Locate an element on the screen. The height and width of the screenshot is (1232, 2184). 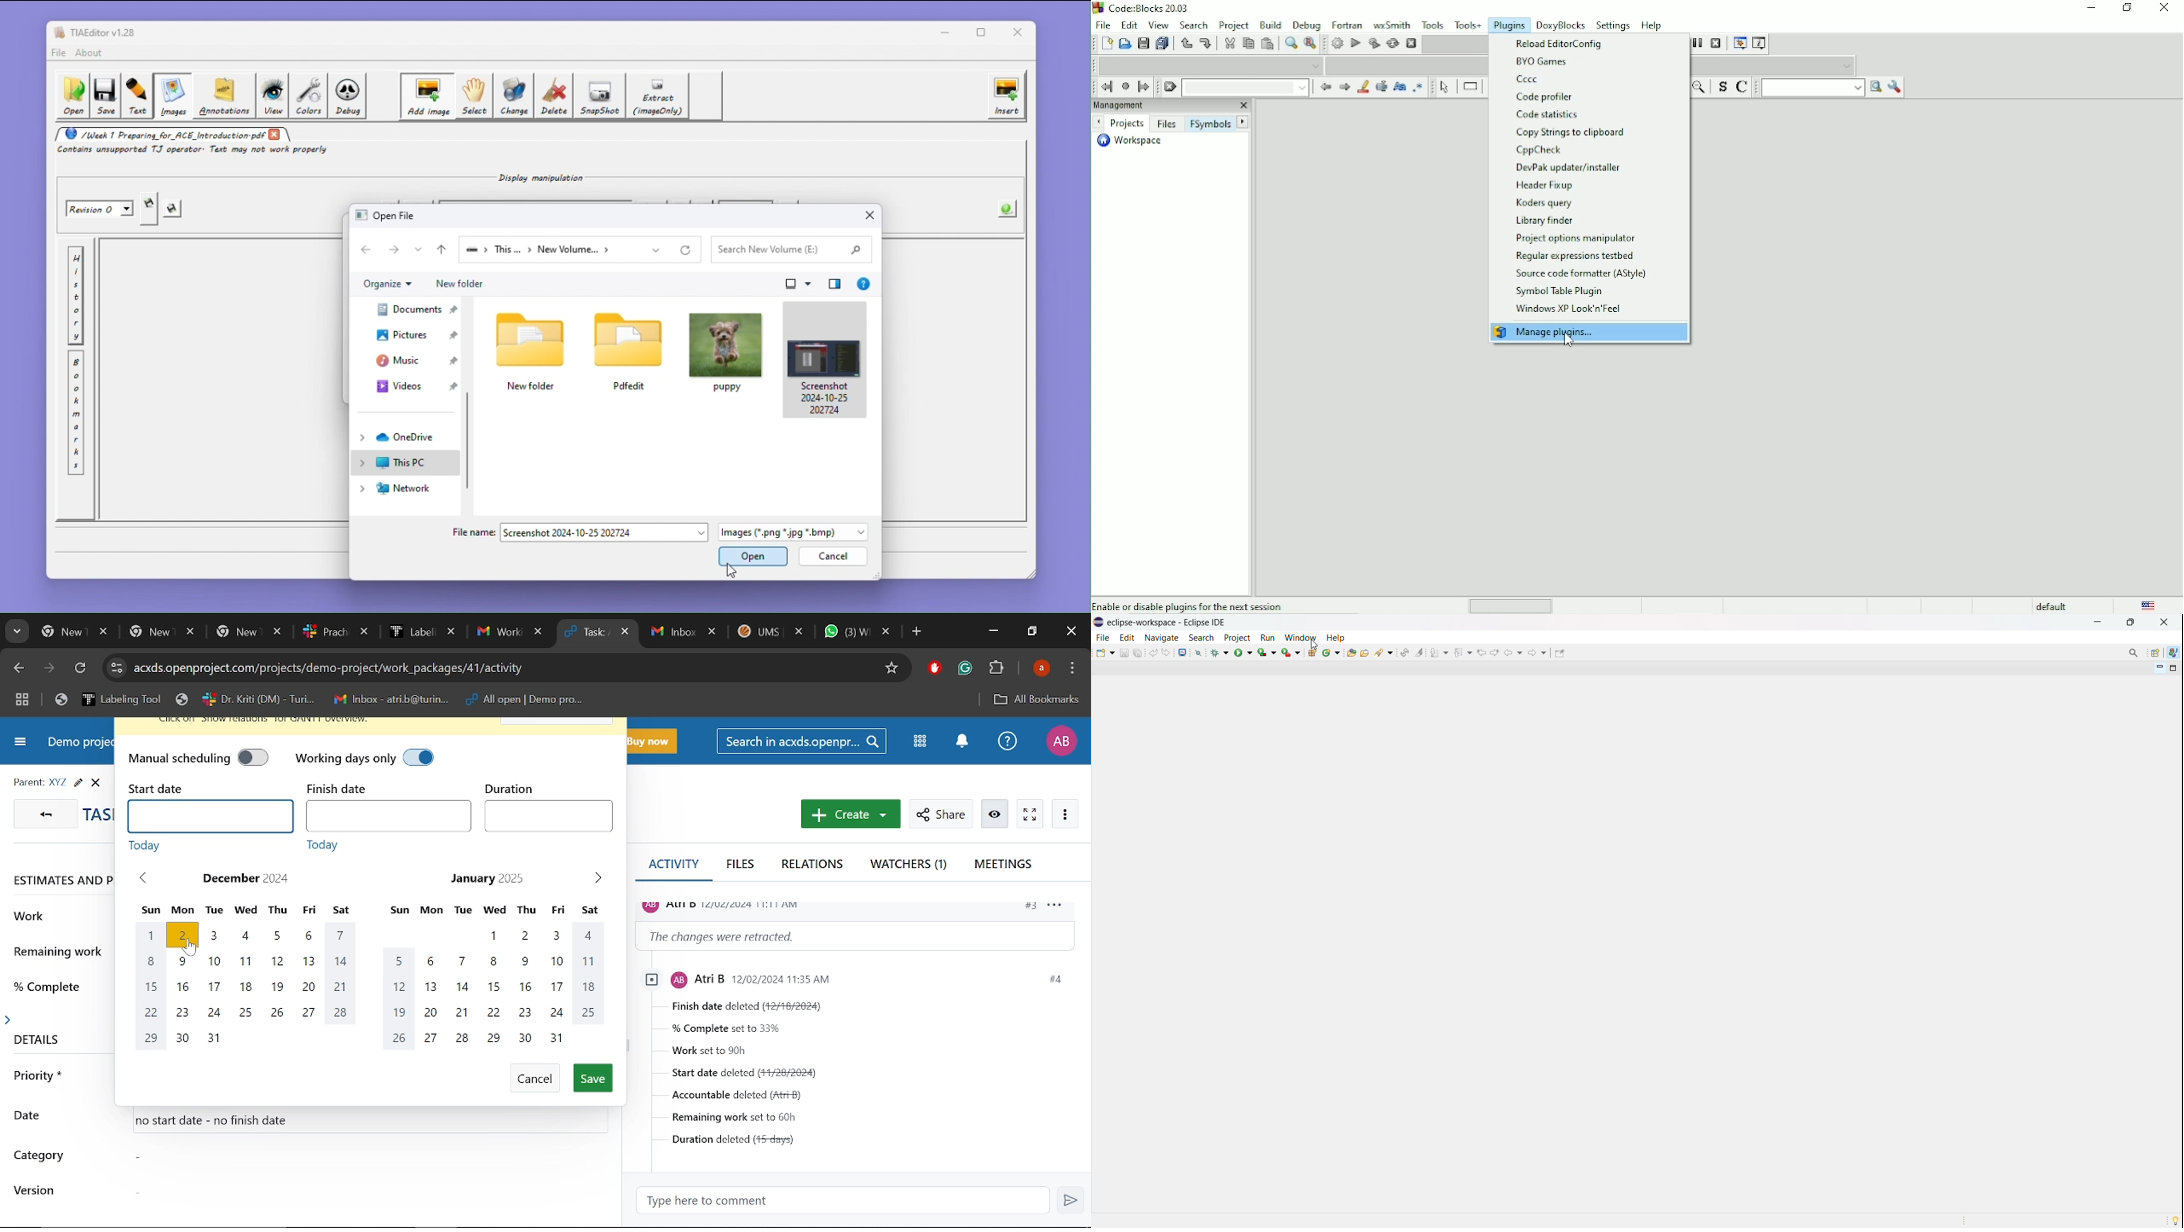
project is located at coordinates (1237, 638).